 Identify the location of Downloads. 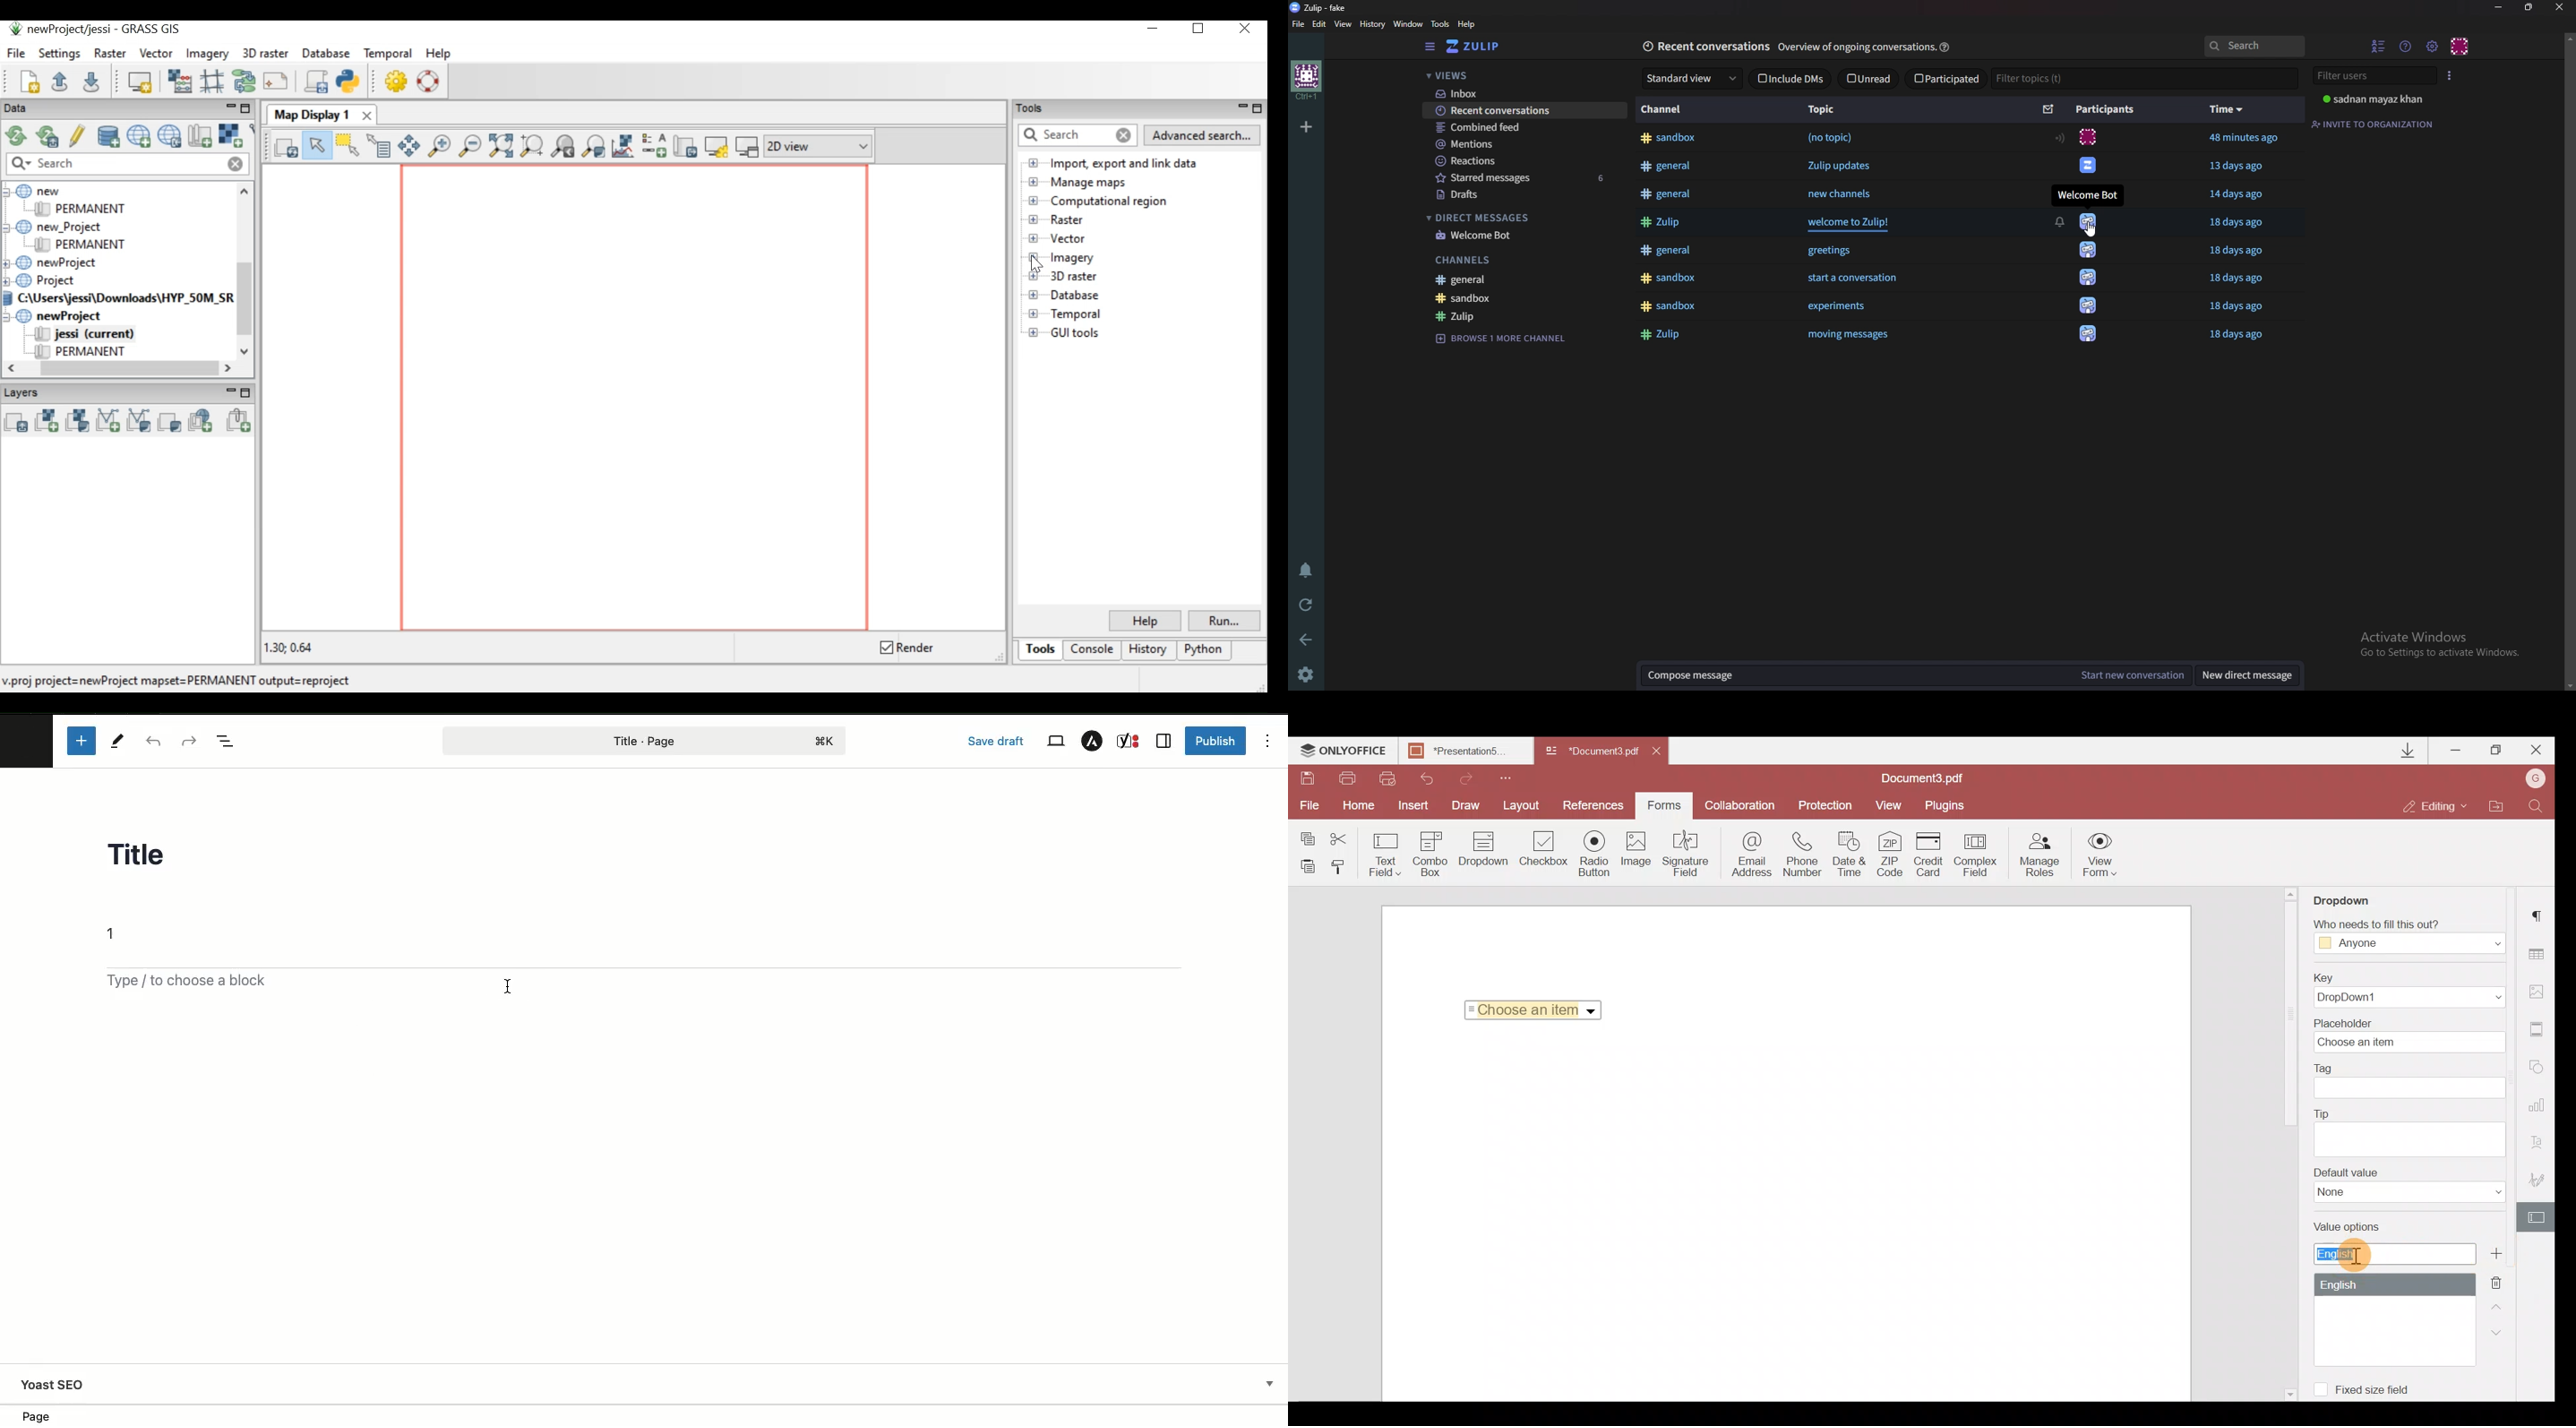
(2409, 751).